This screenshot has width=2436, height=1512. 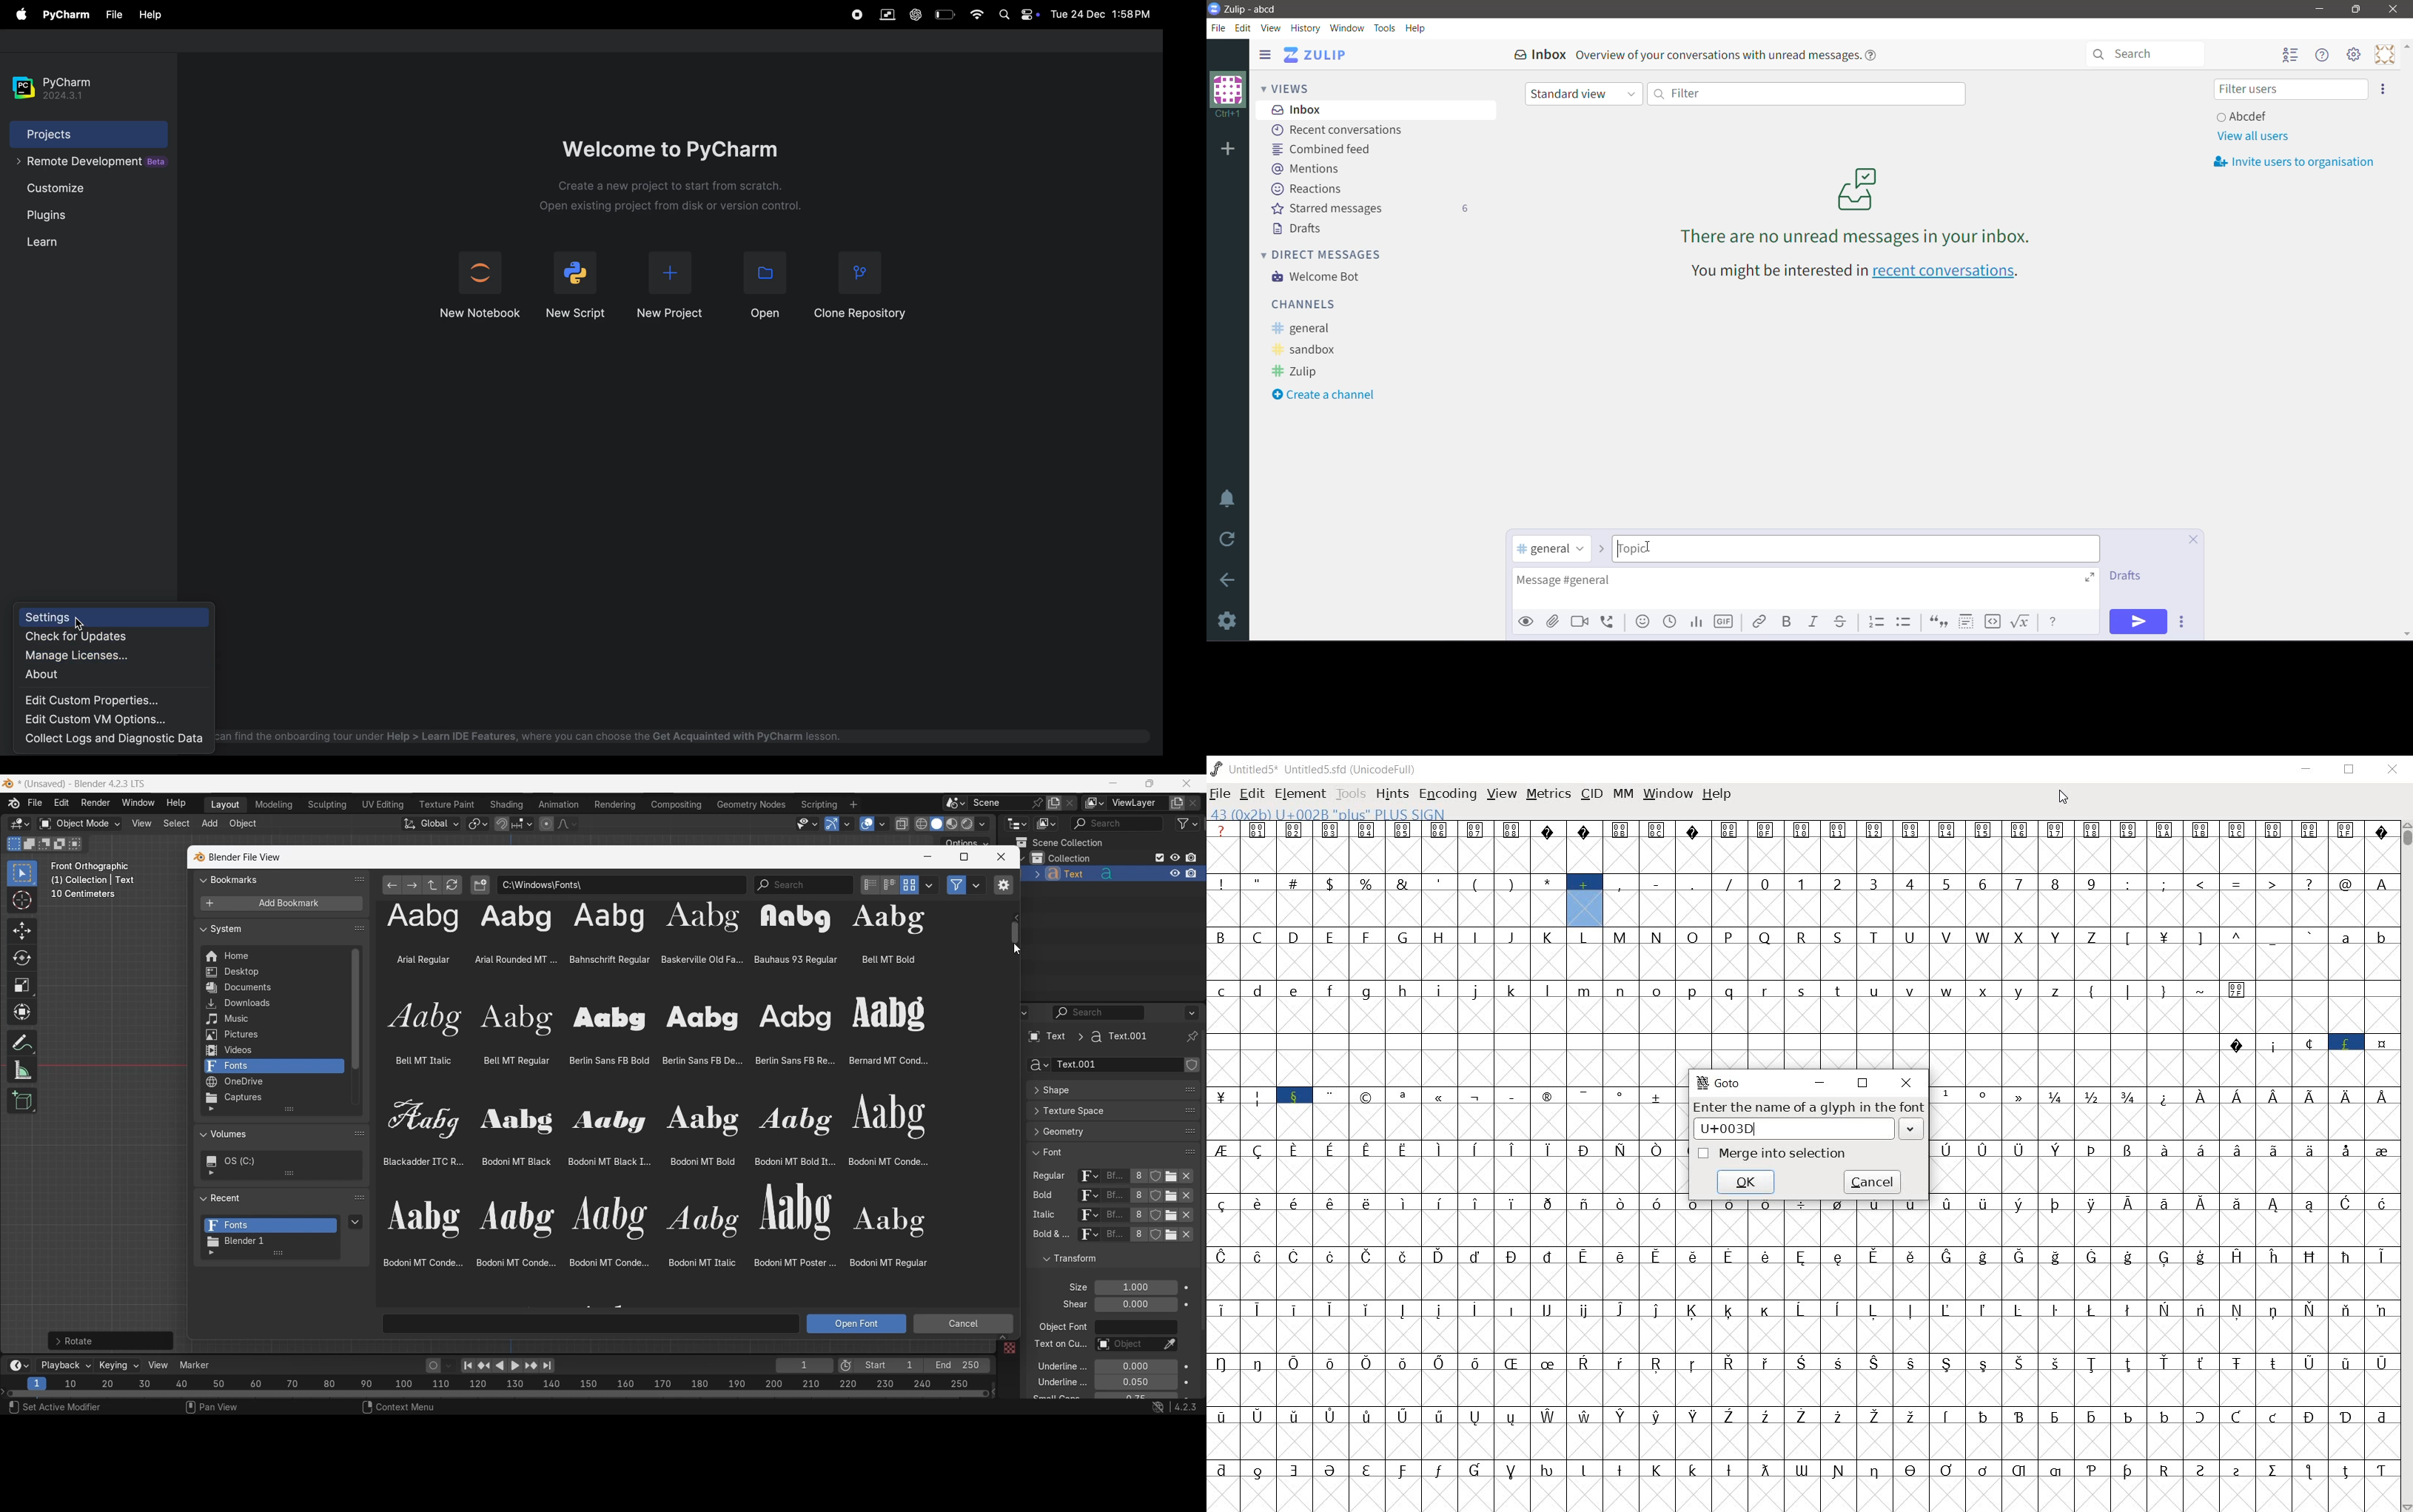 I want to click on Eyedropper data-block, so click(x=1186, y=1088).